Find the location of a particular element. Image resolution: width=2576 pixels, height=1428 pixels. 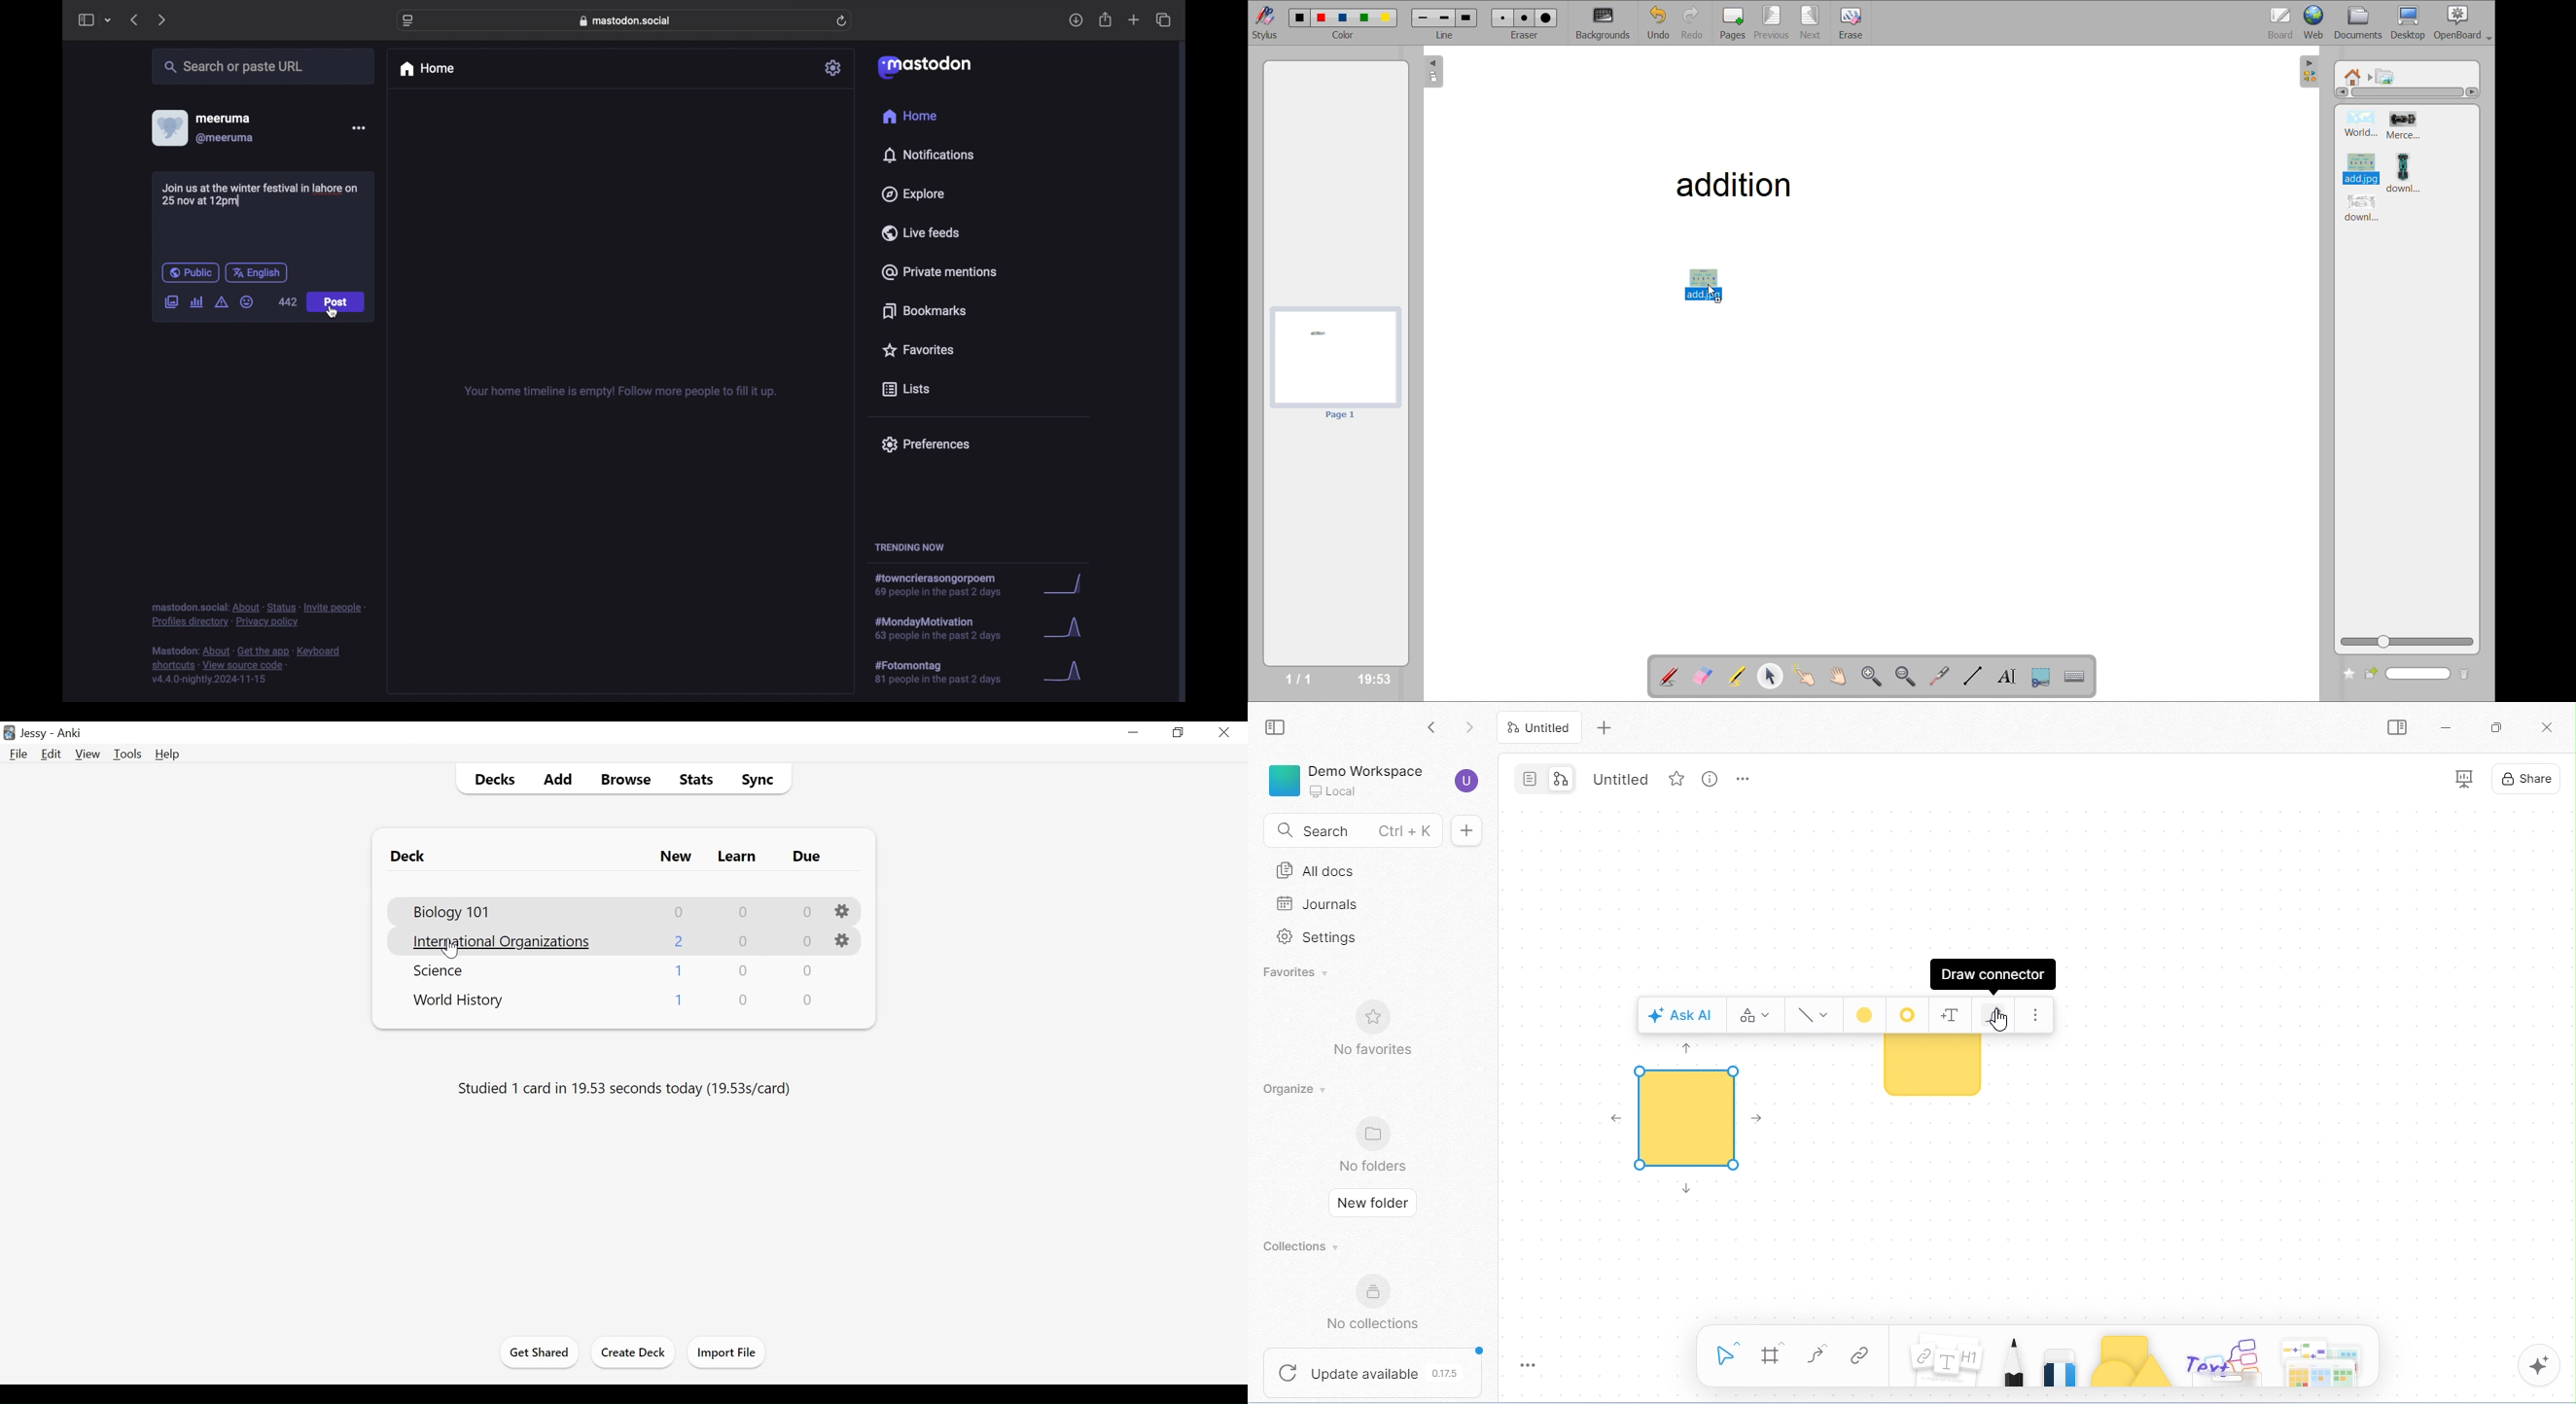

Options is located at coordinates (841, 911).